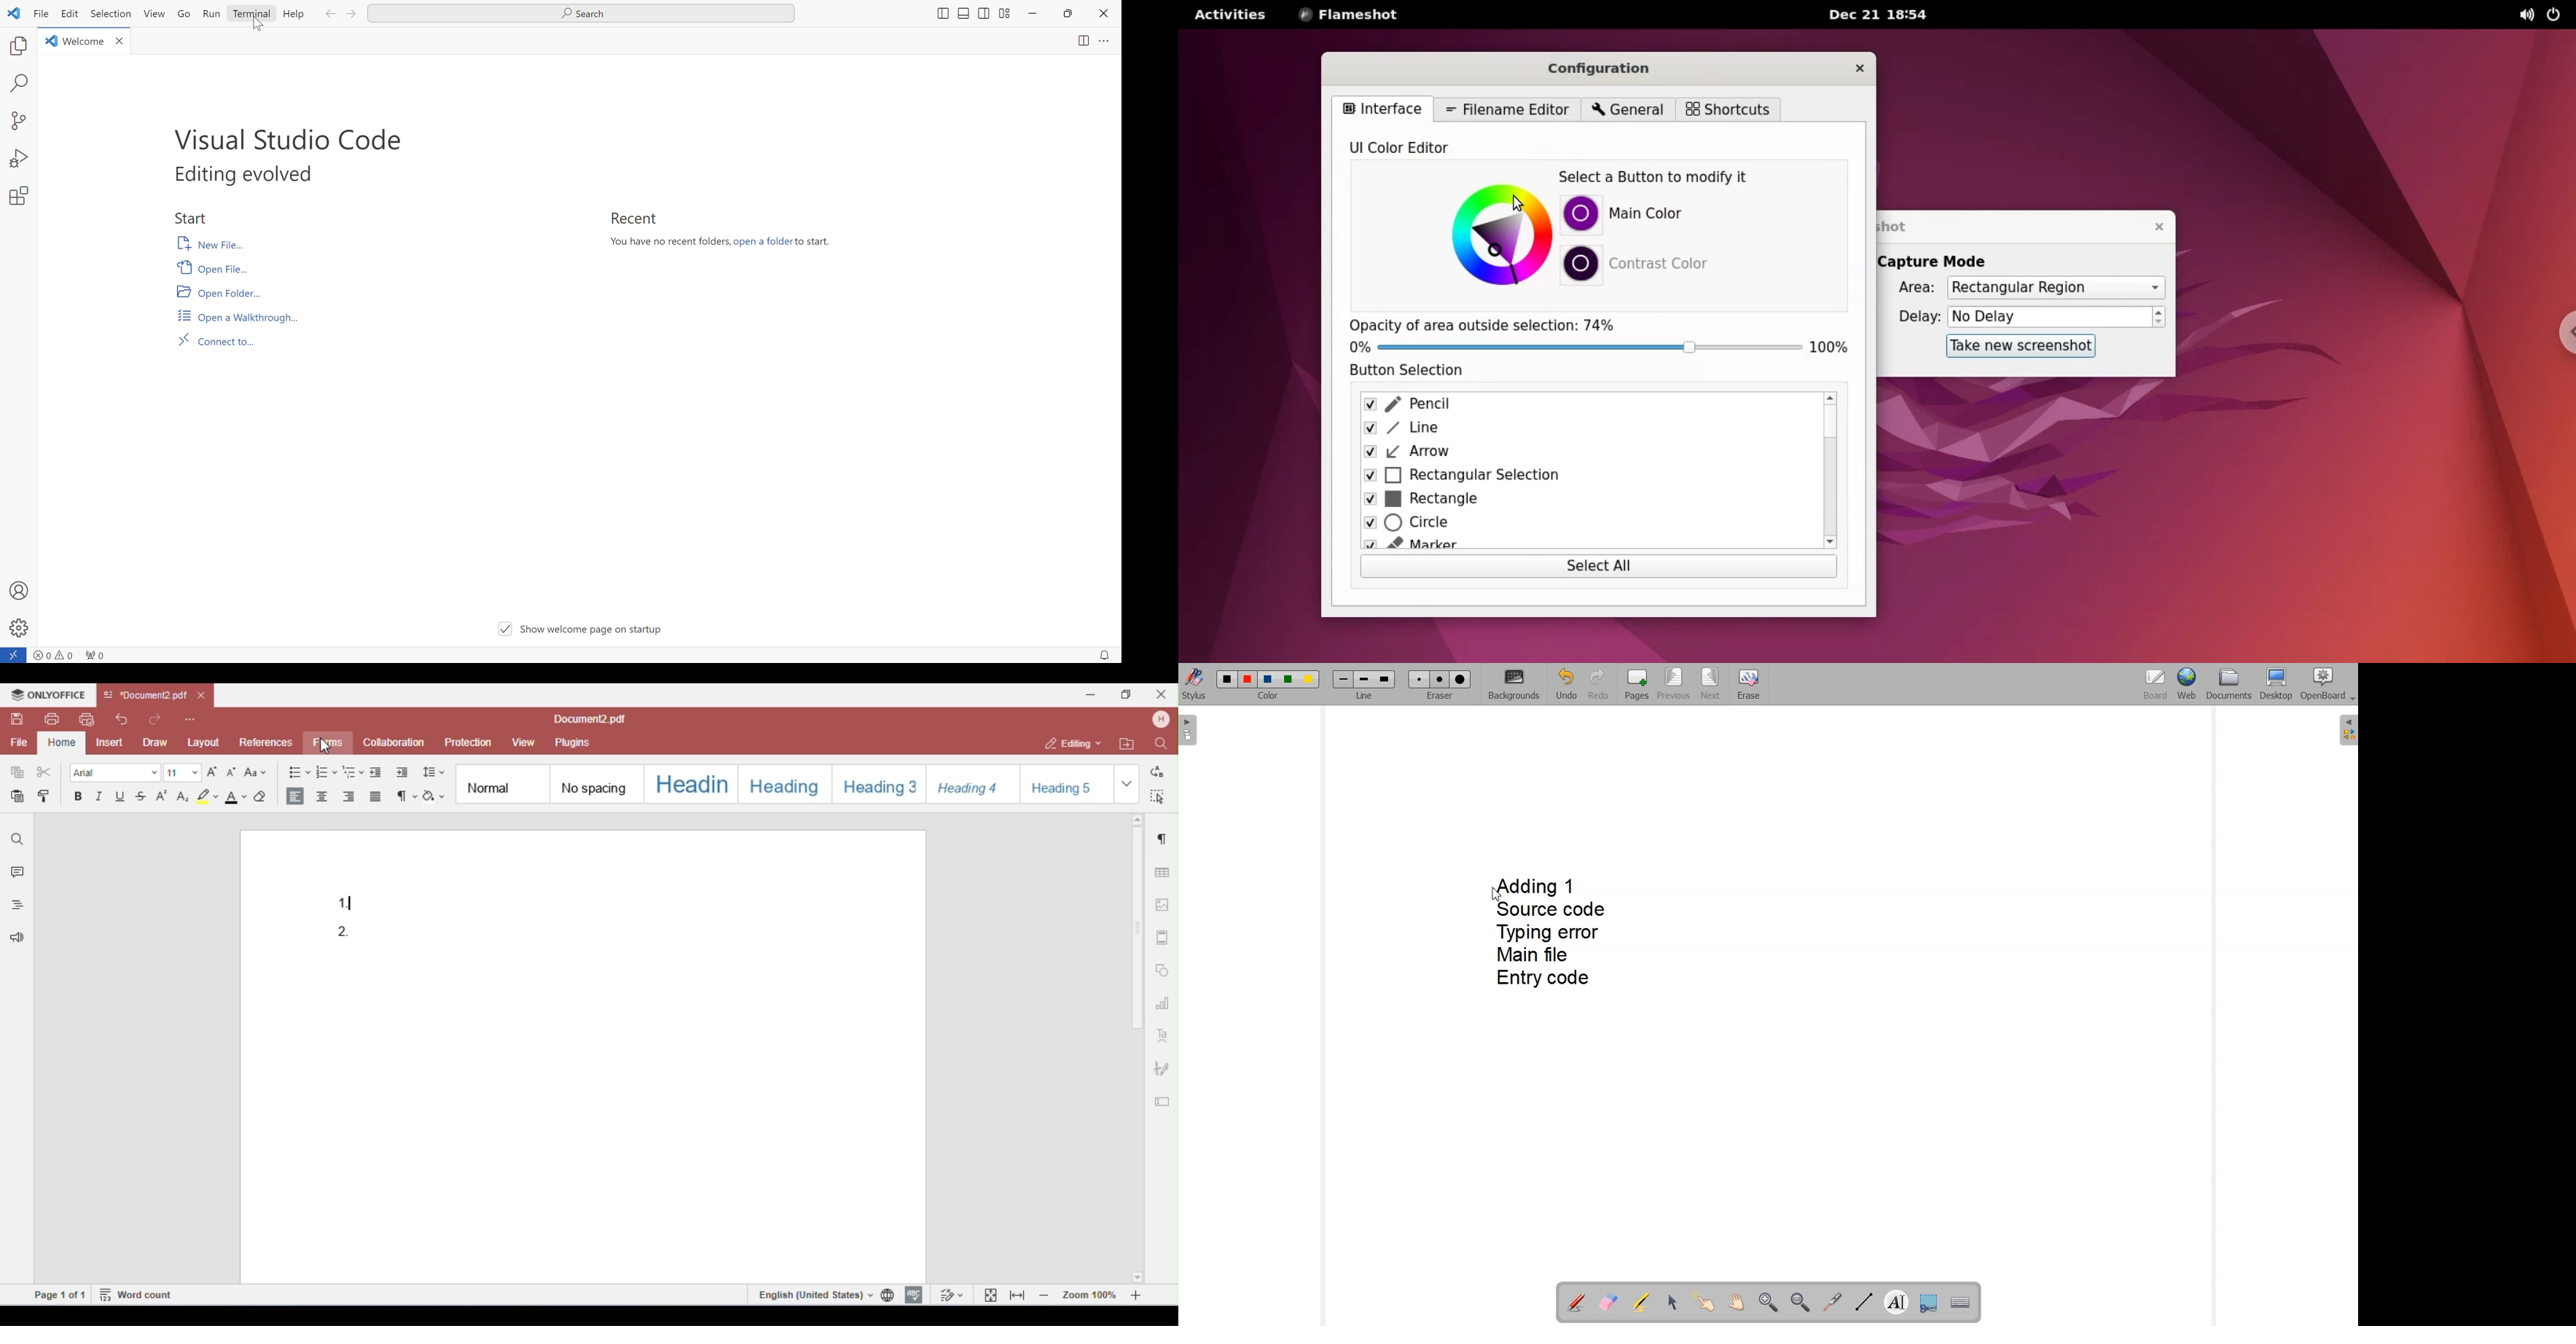 The width and height of the screenshot is (2576, 1344). What do you see at coordinates (2329, 685) in the screenshot?
I see `OpenBoard` at bounding box center [2329, 685].